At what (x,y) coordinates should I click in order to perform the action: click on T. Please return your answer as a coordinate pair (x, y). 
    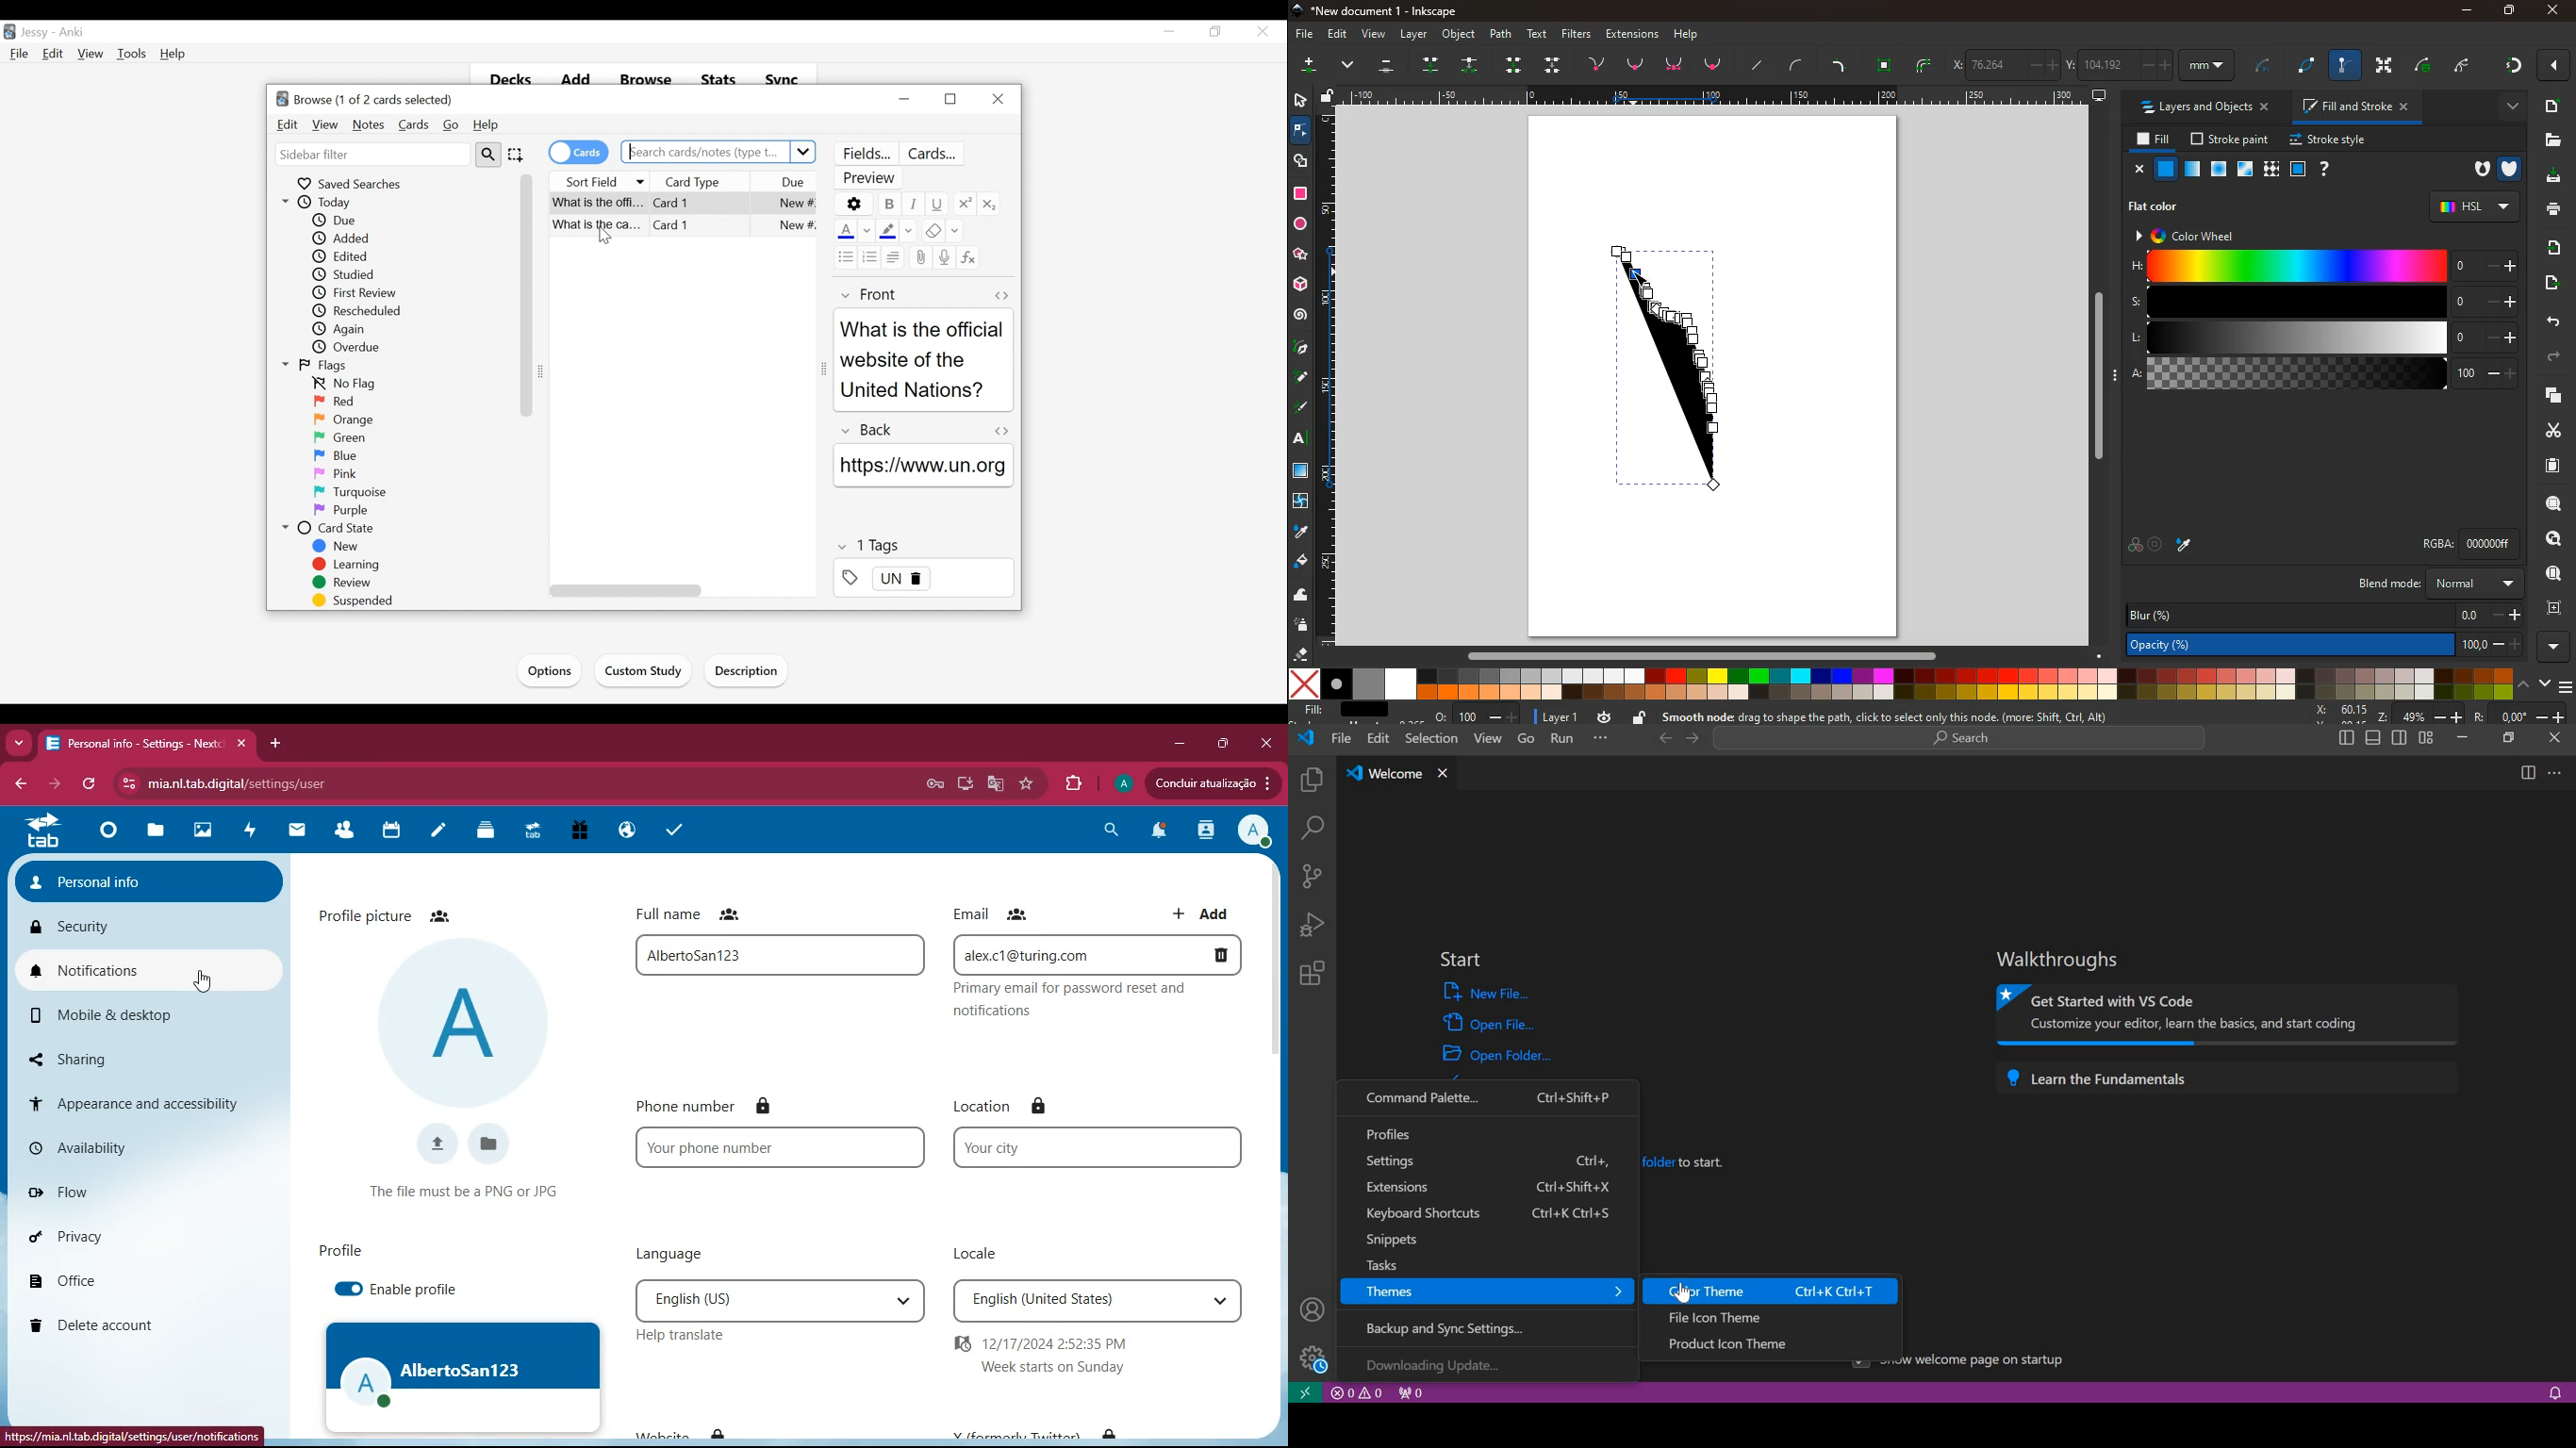
    Looking at the image, I should click on (924, 545).